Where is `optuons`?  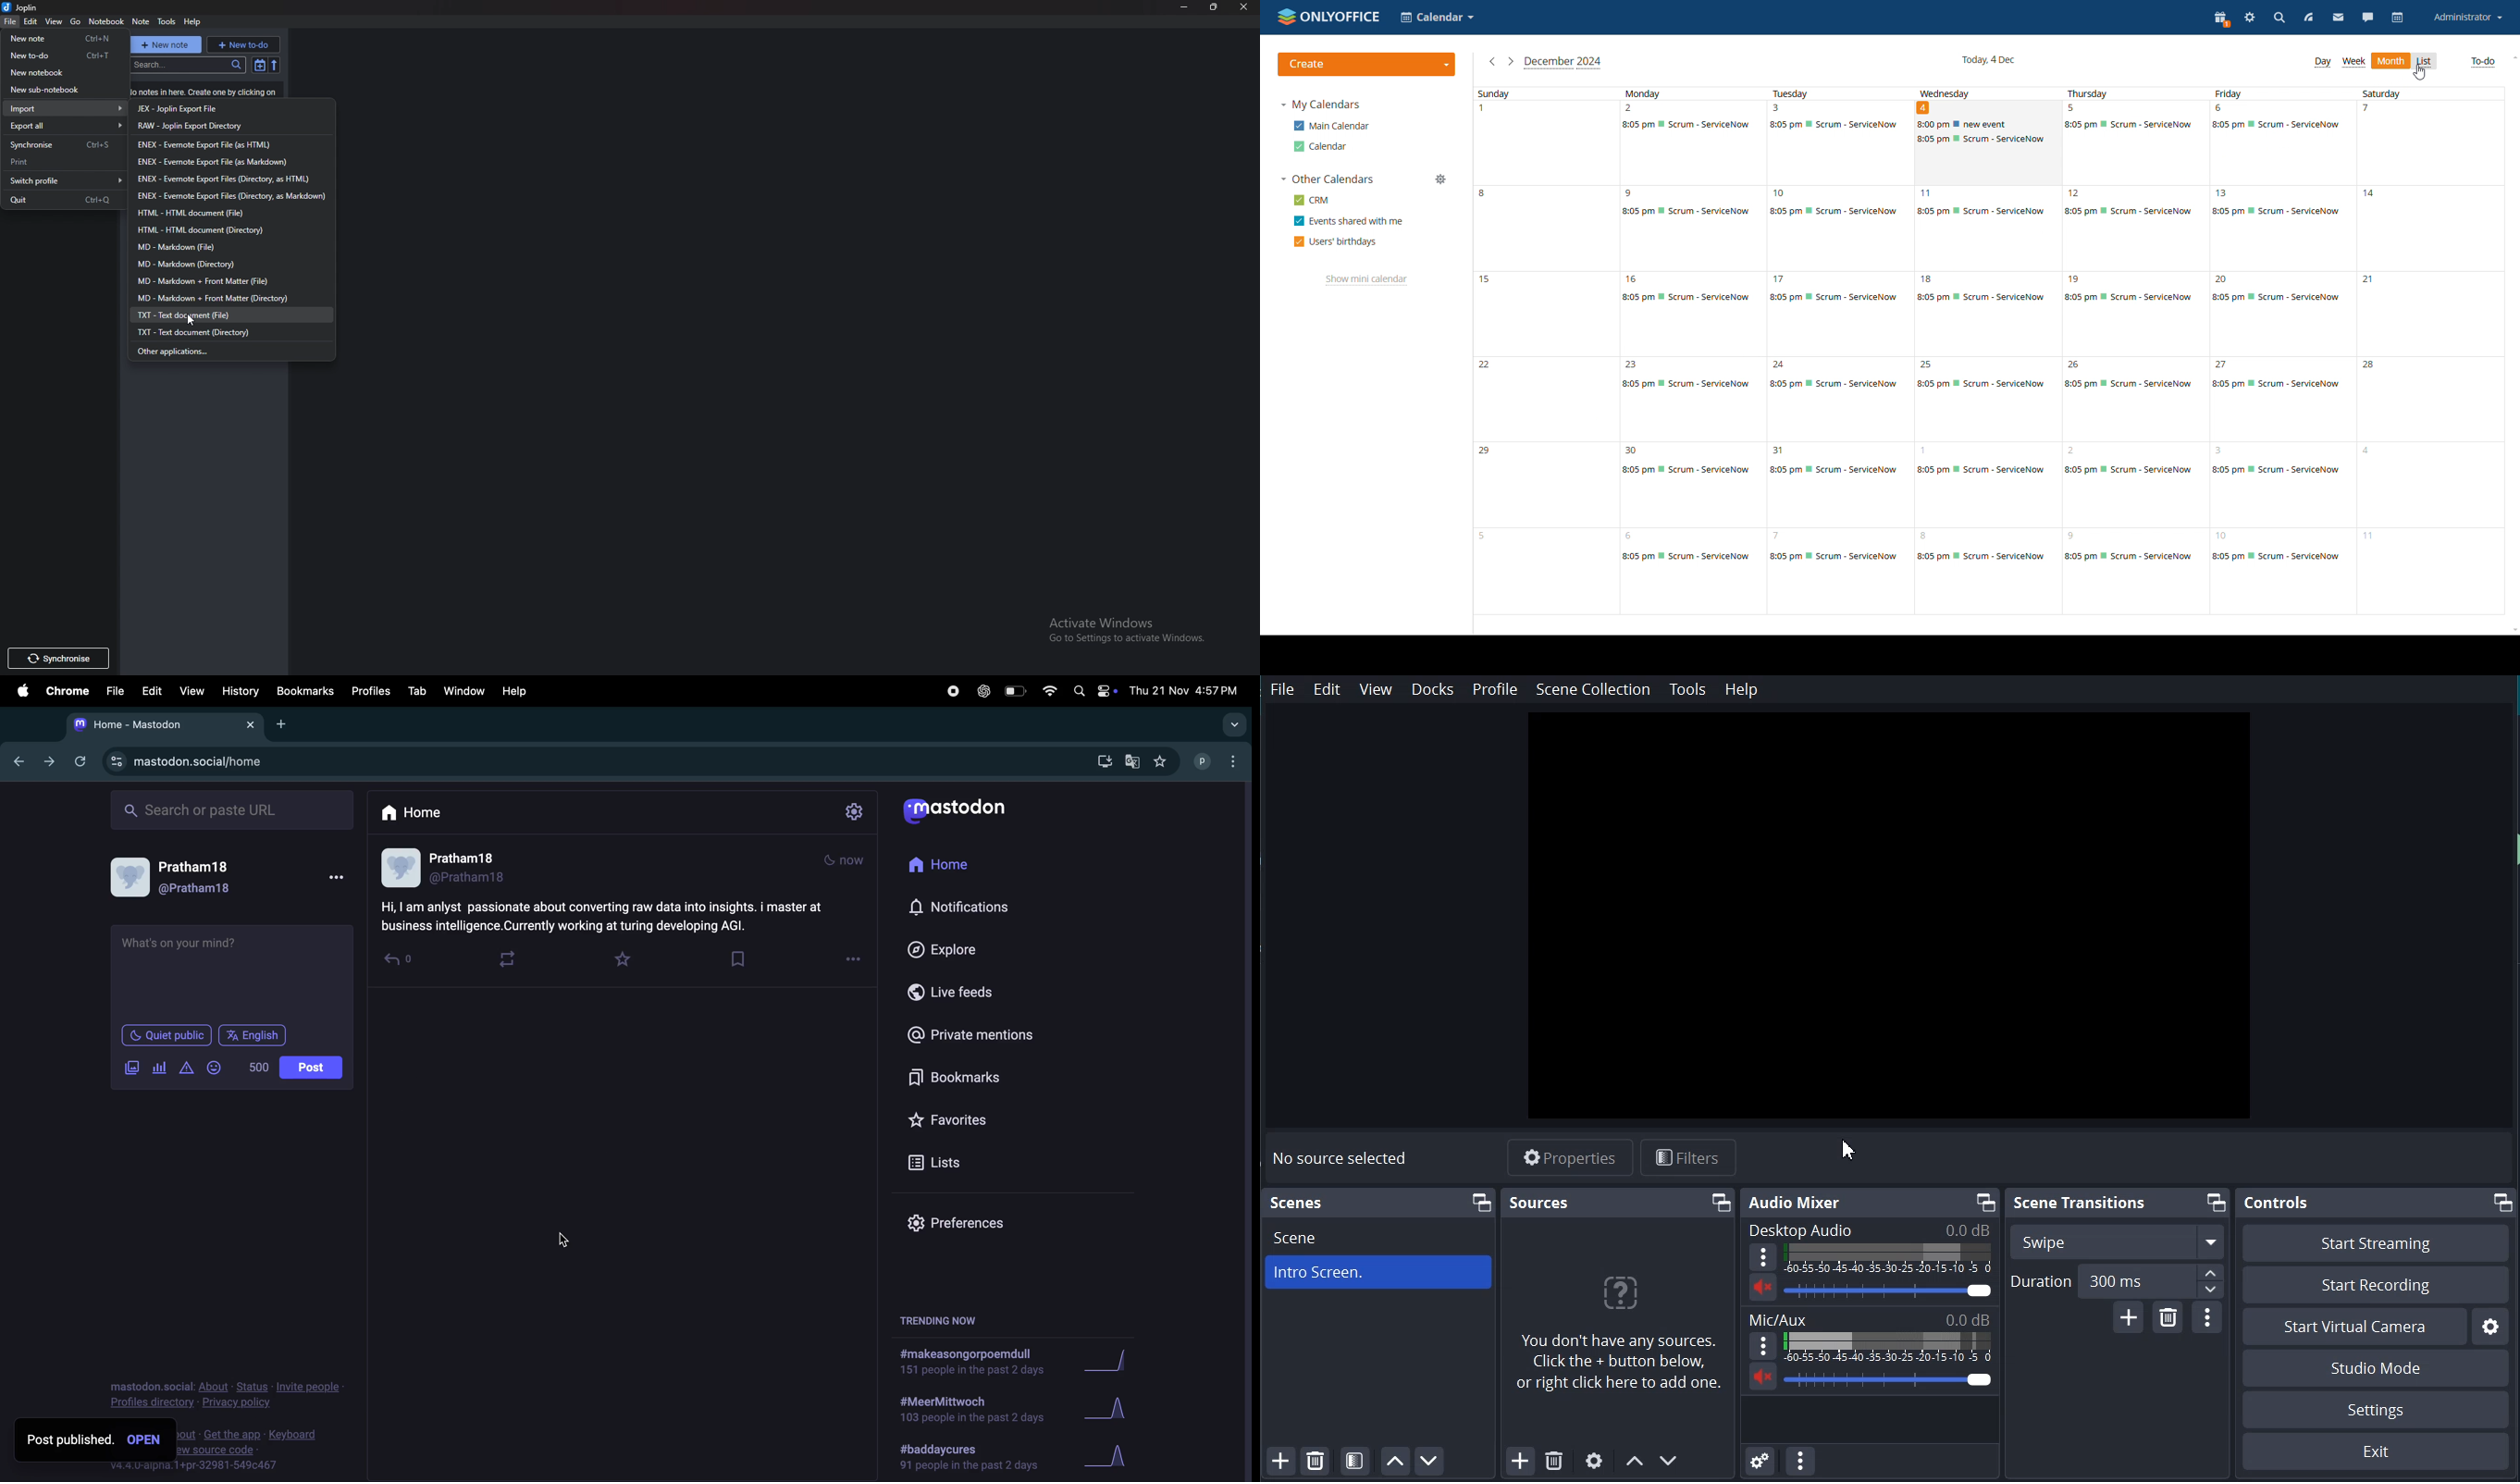 optuons is located at coordinates (1235, 760).